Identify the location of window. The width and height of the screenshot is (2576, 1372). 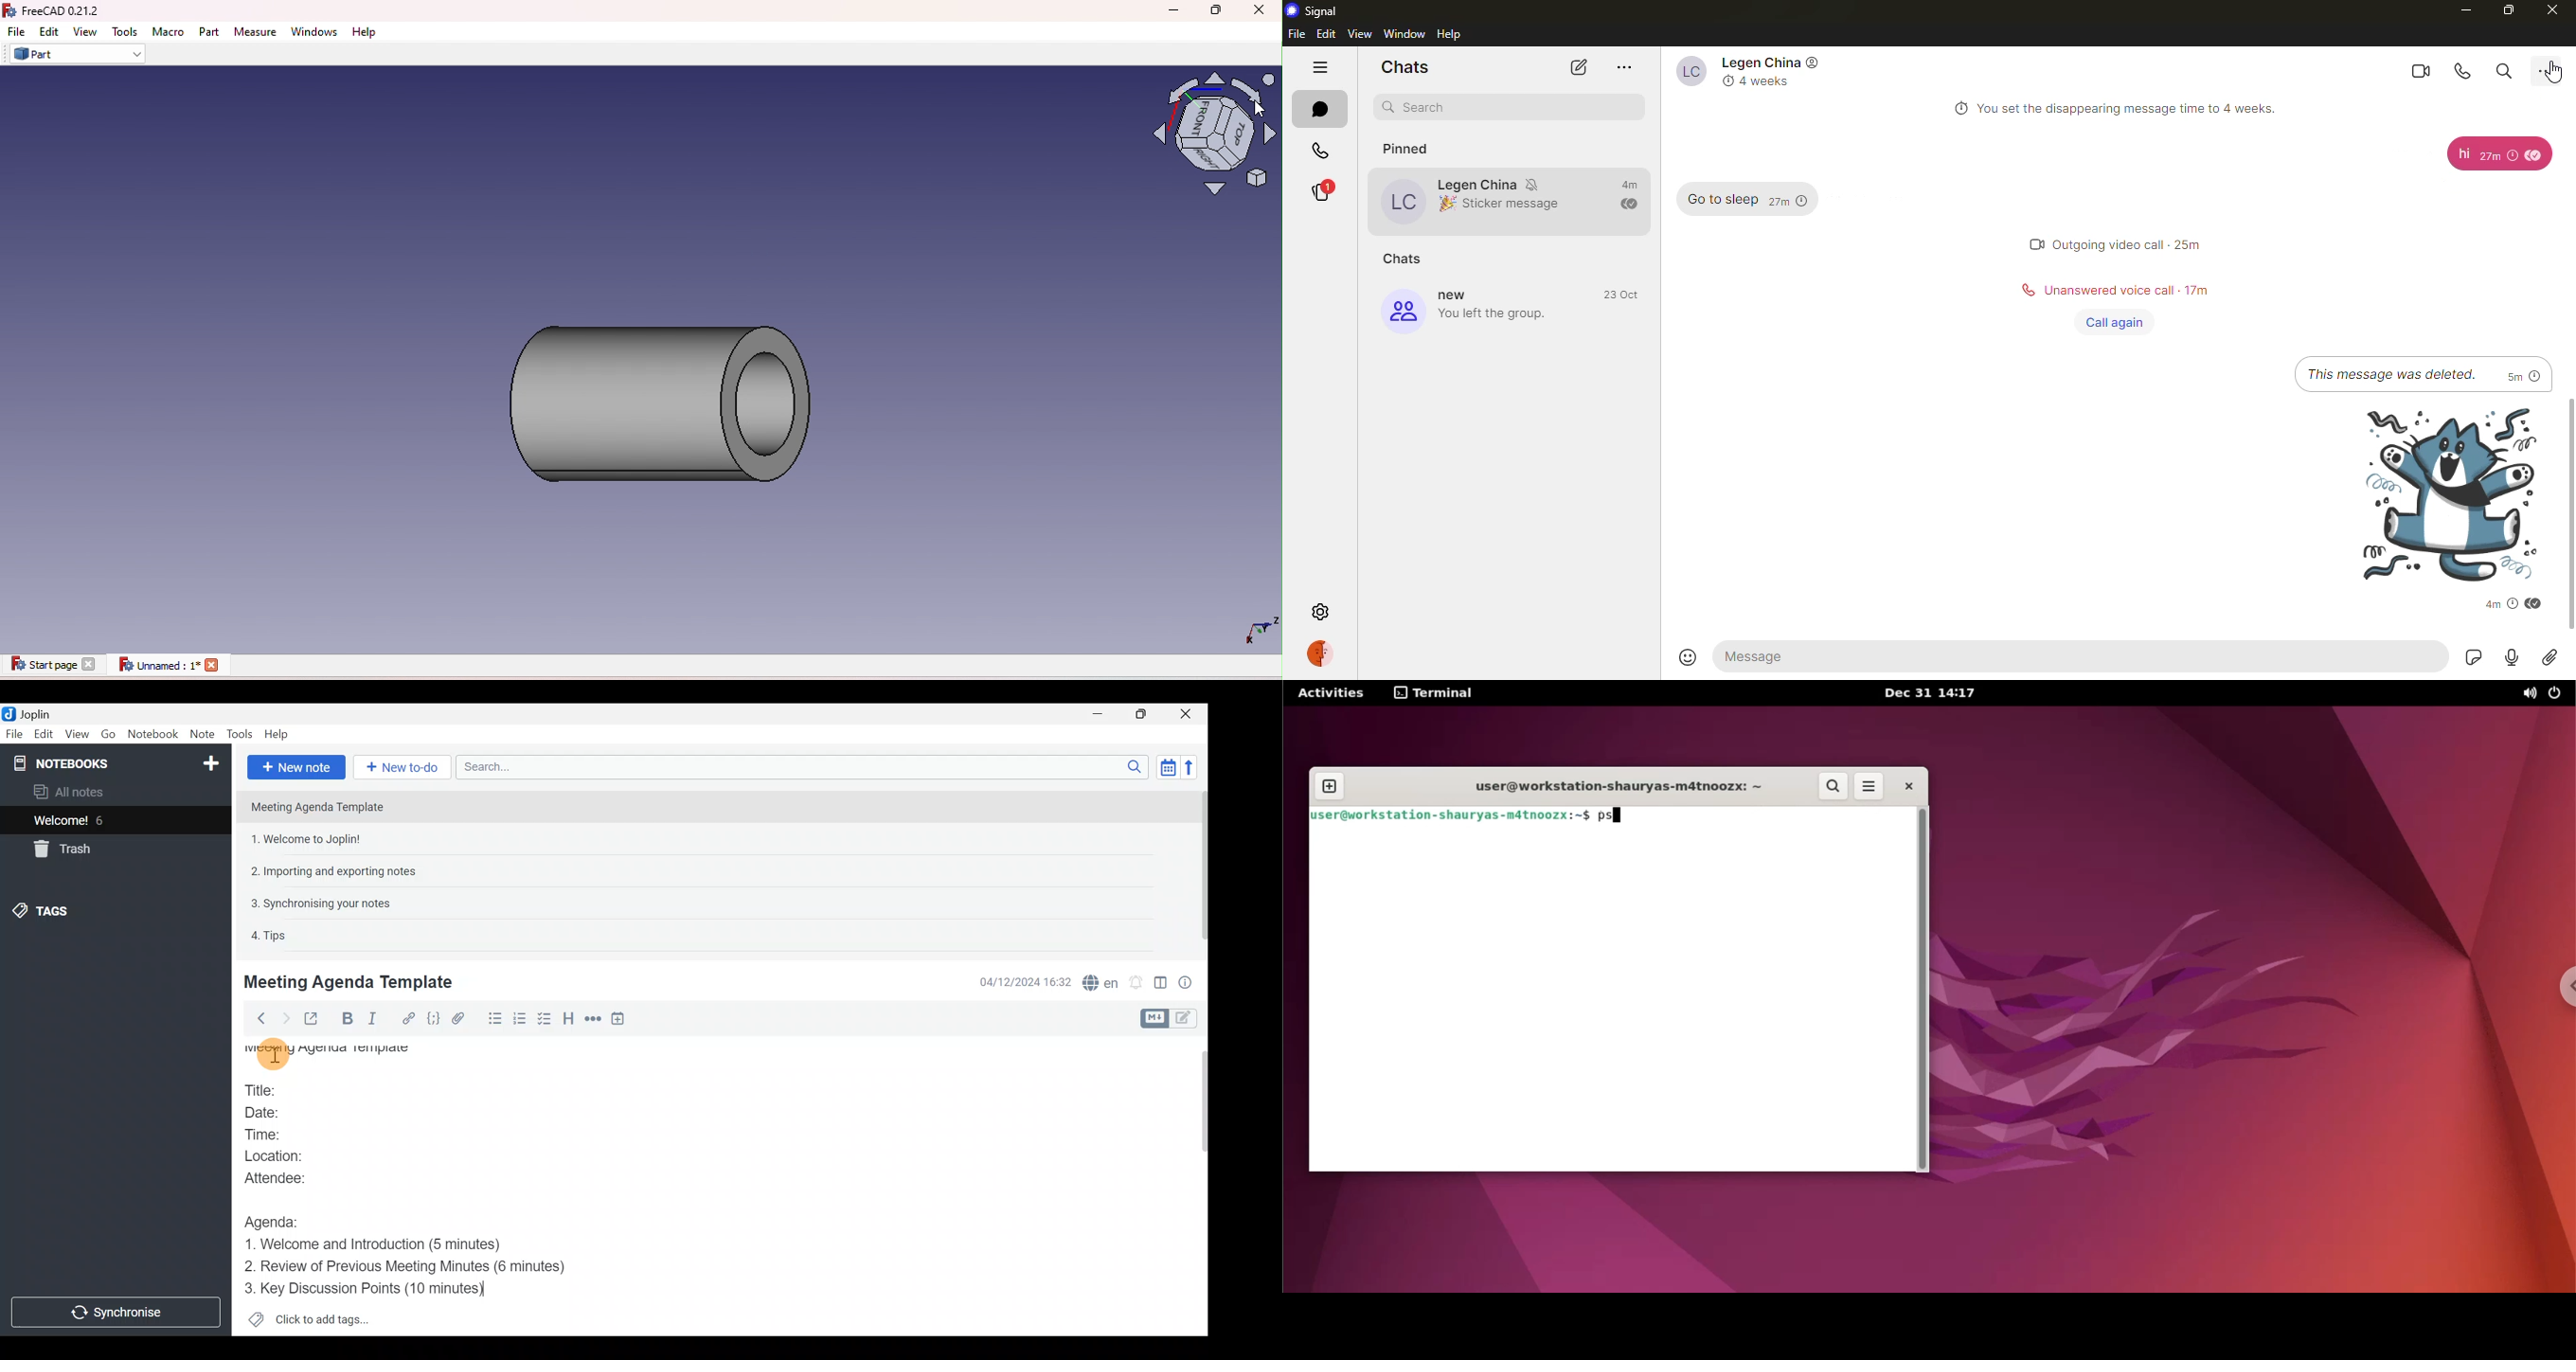
(1404, 33).